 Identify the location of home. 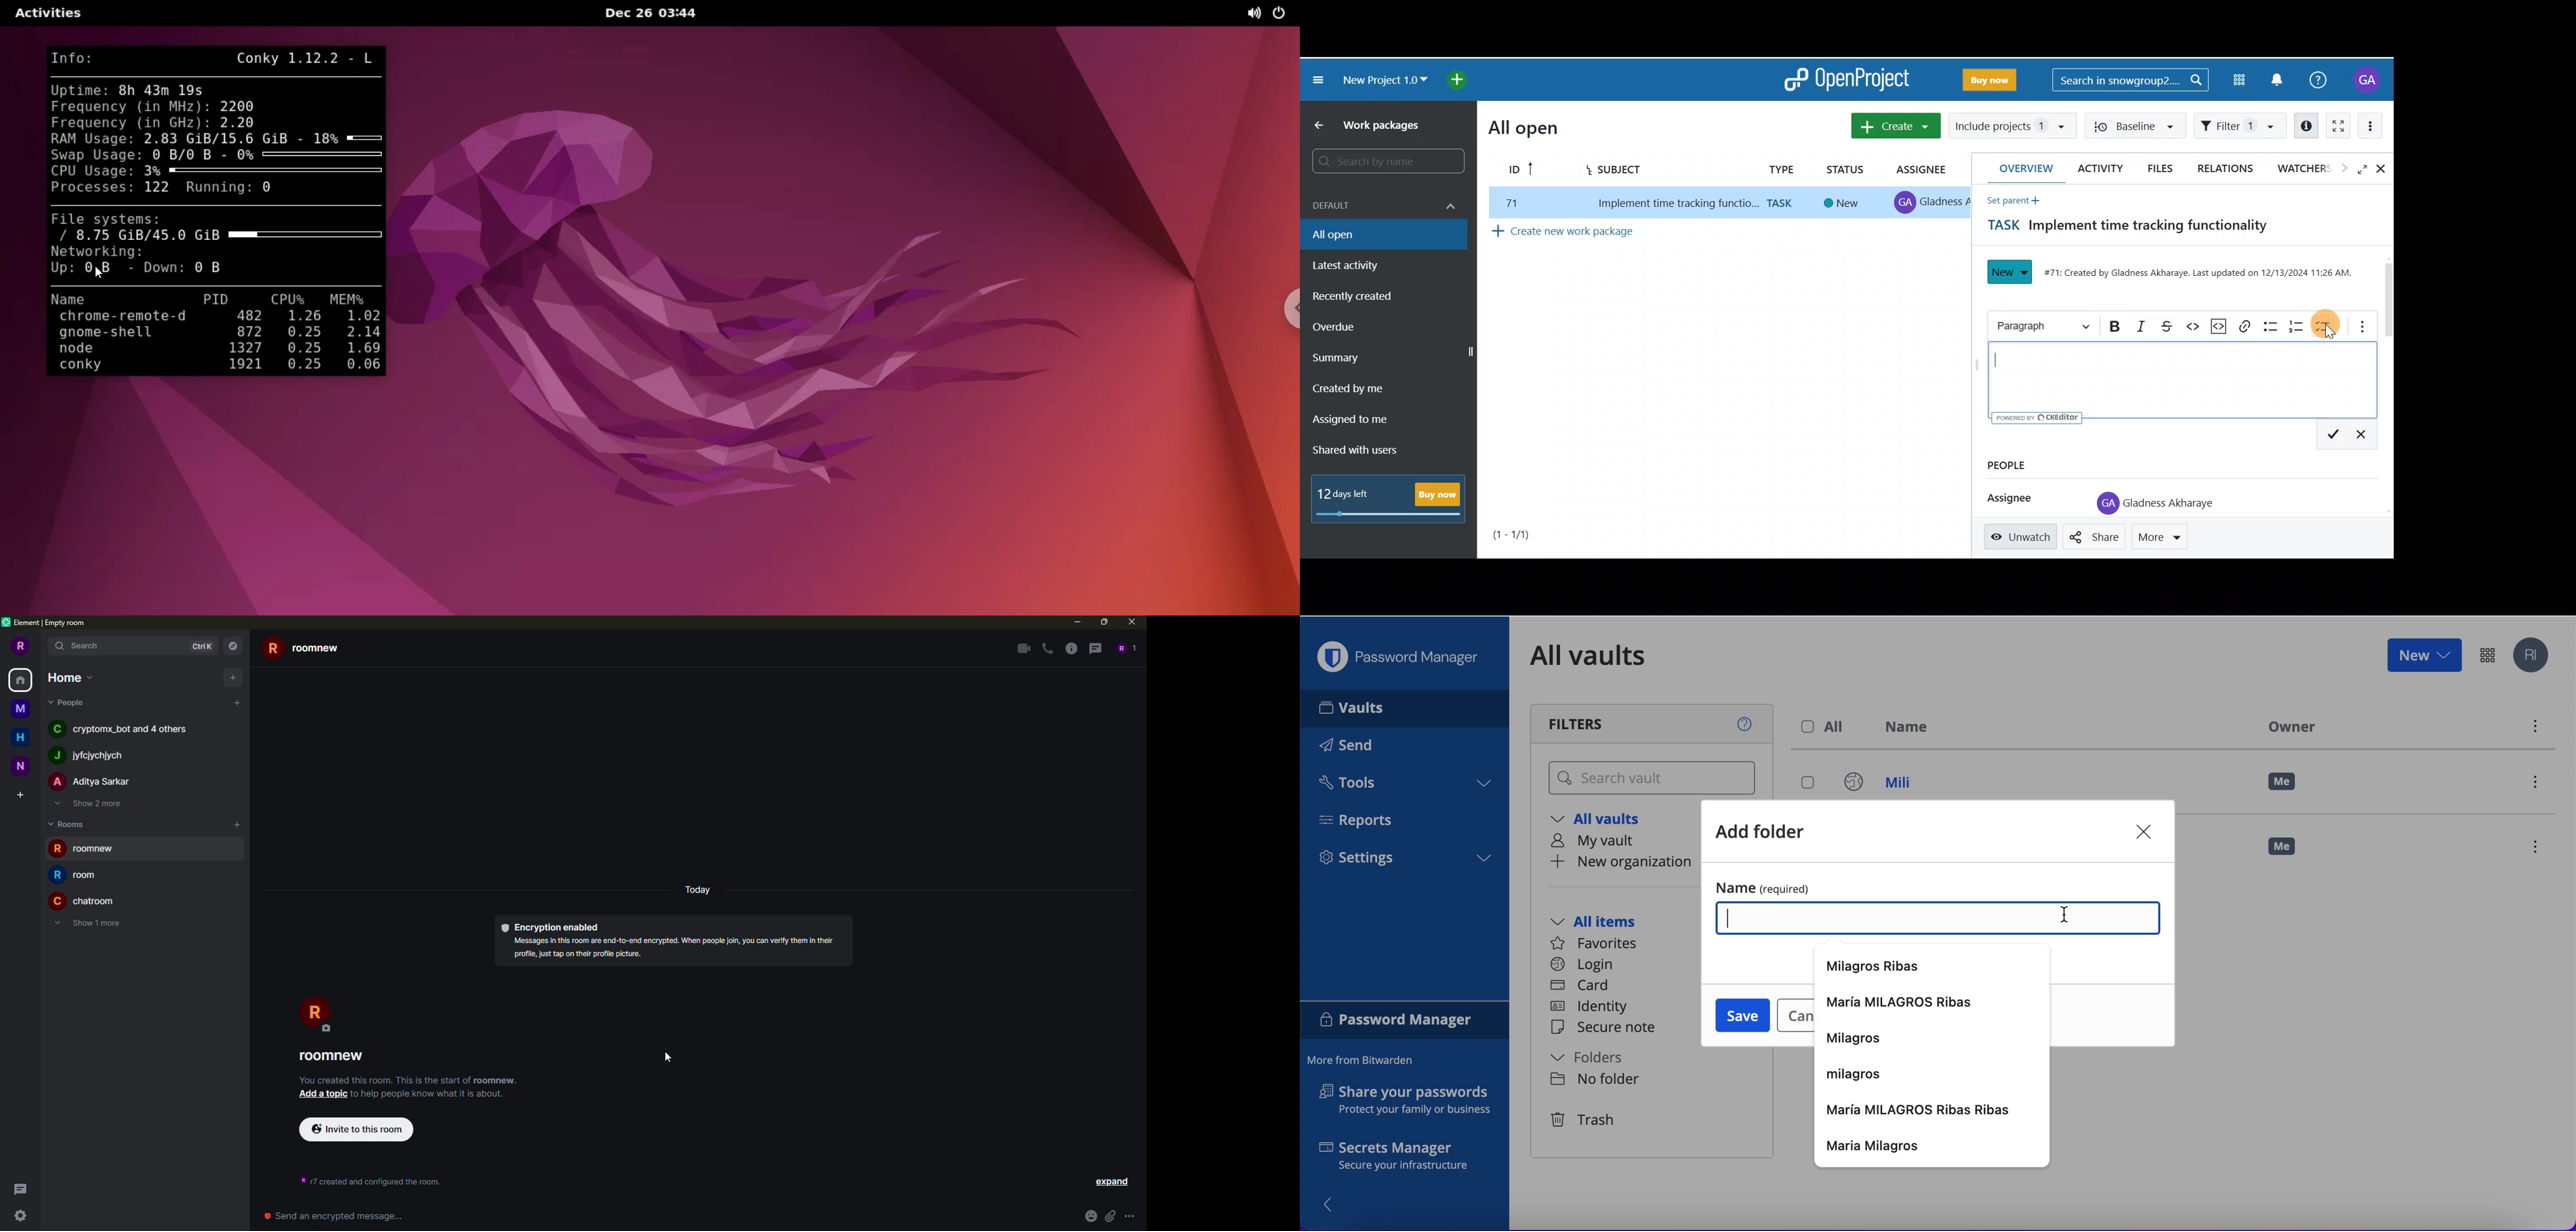
(70, 677).